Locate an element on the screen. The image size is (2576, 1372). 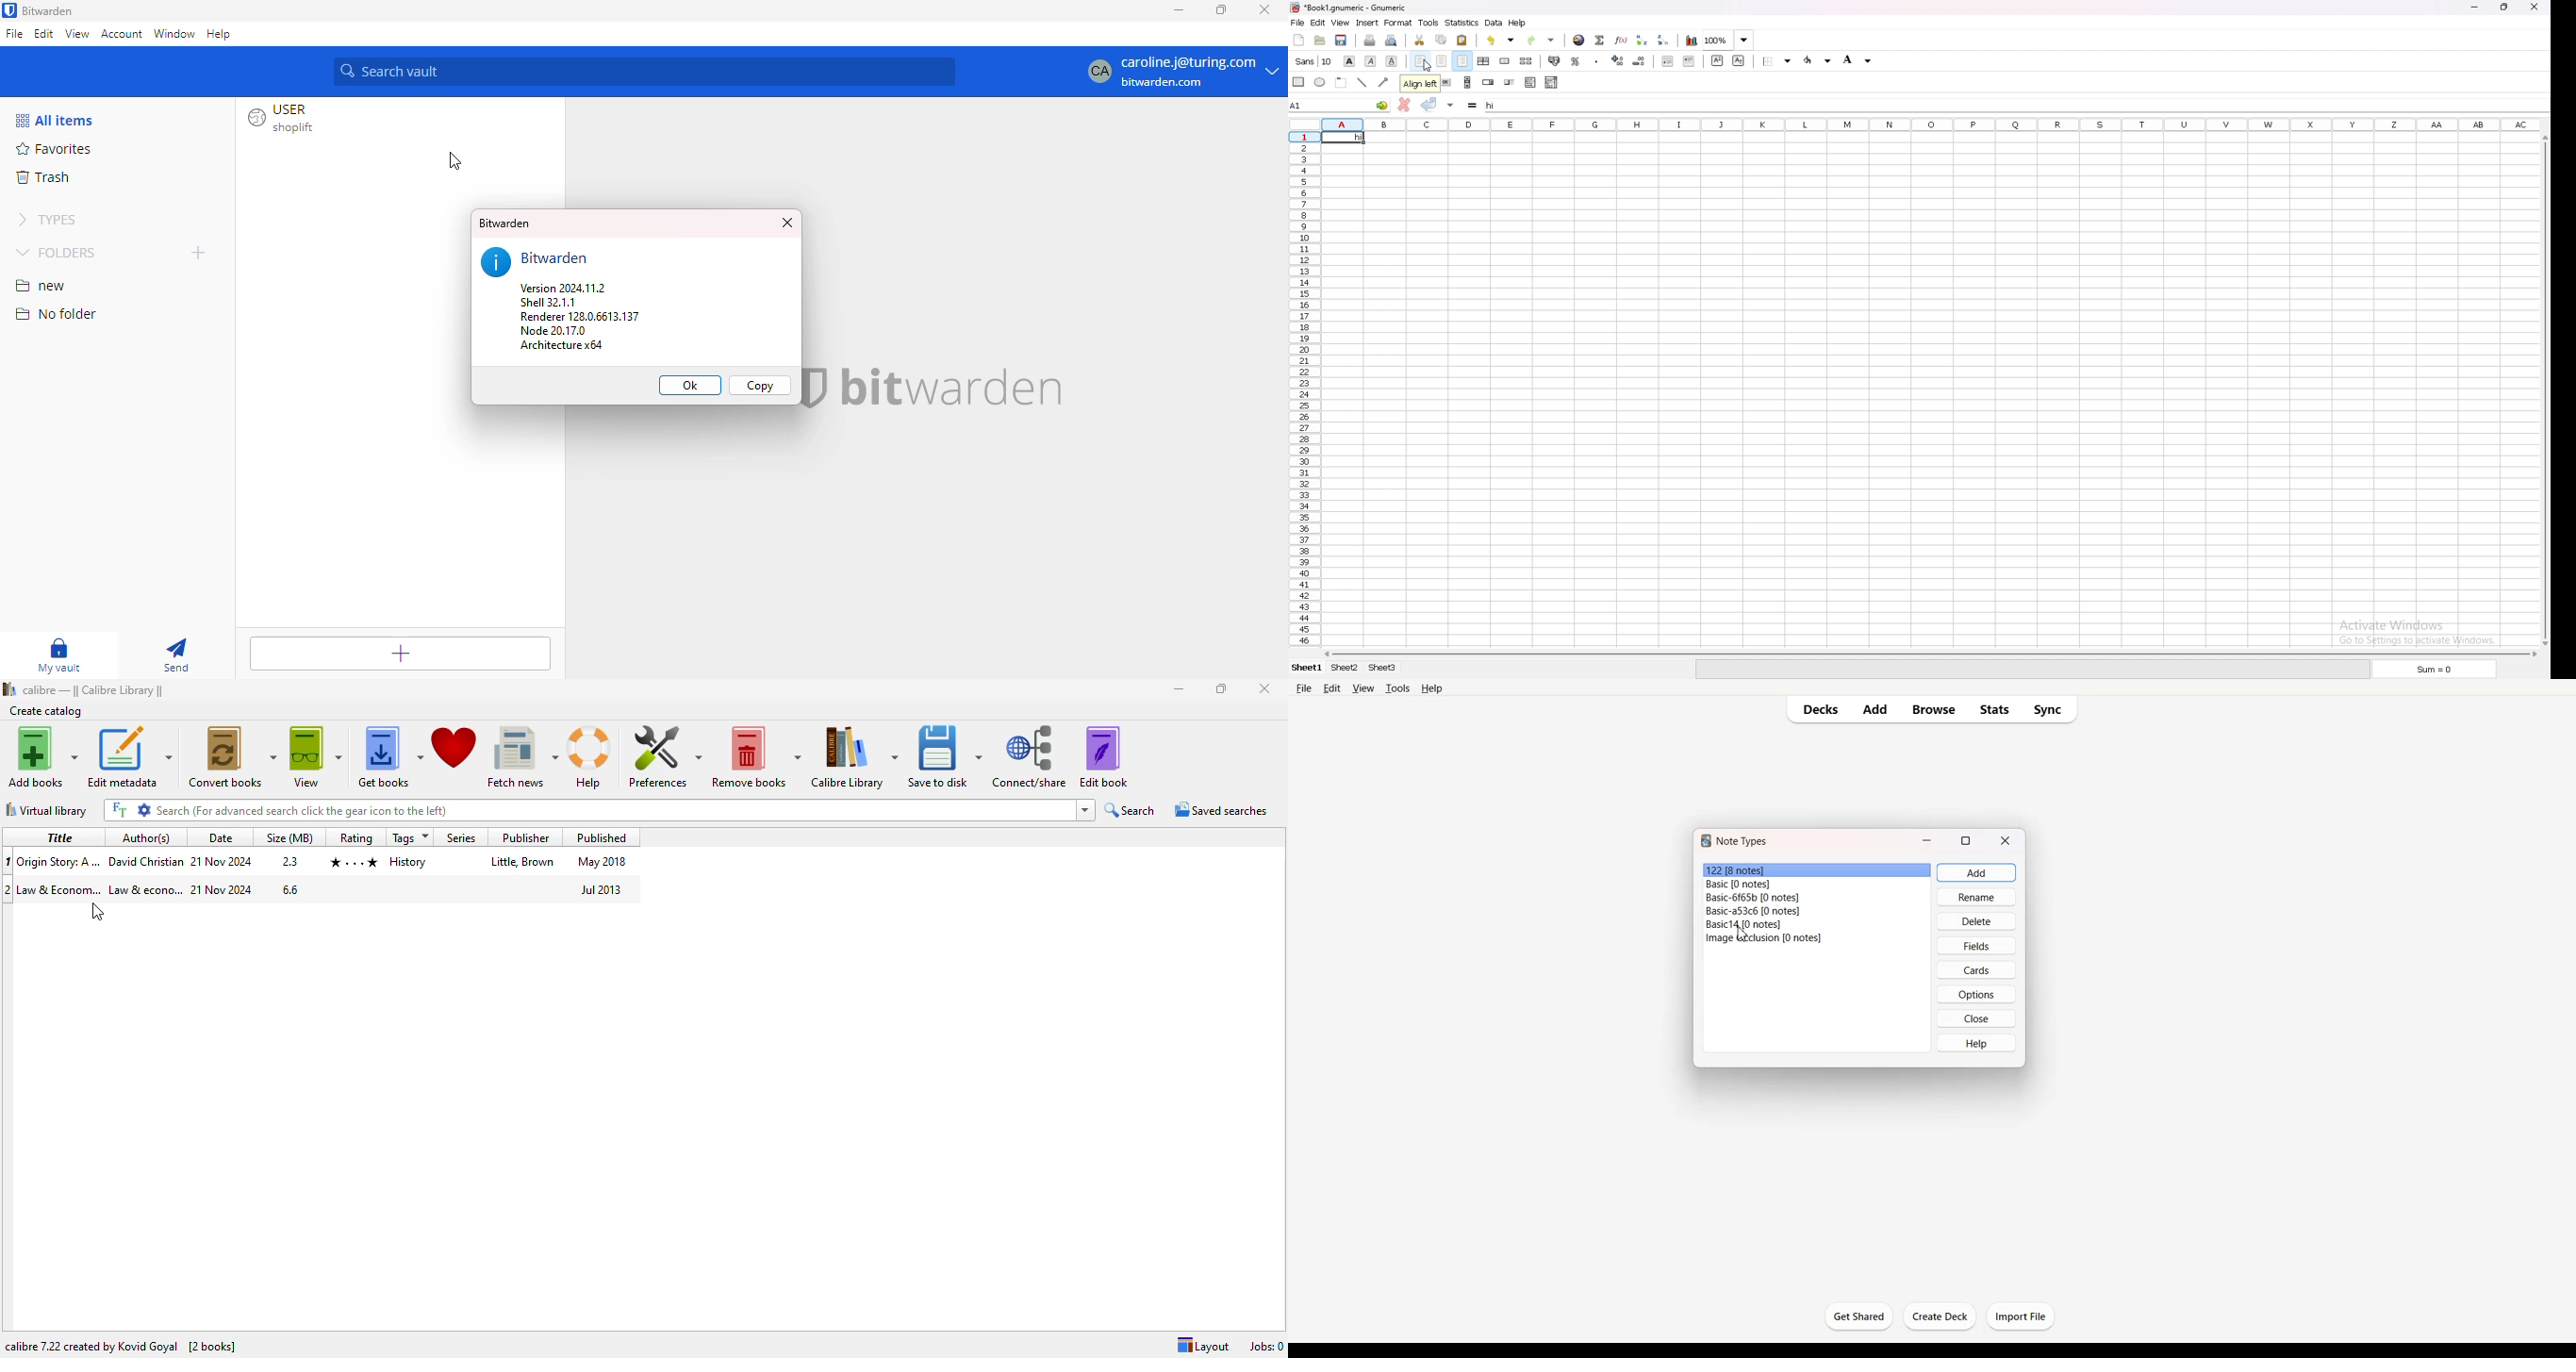
cursor is located at coordinates (451, 162).